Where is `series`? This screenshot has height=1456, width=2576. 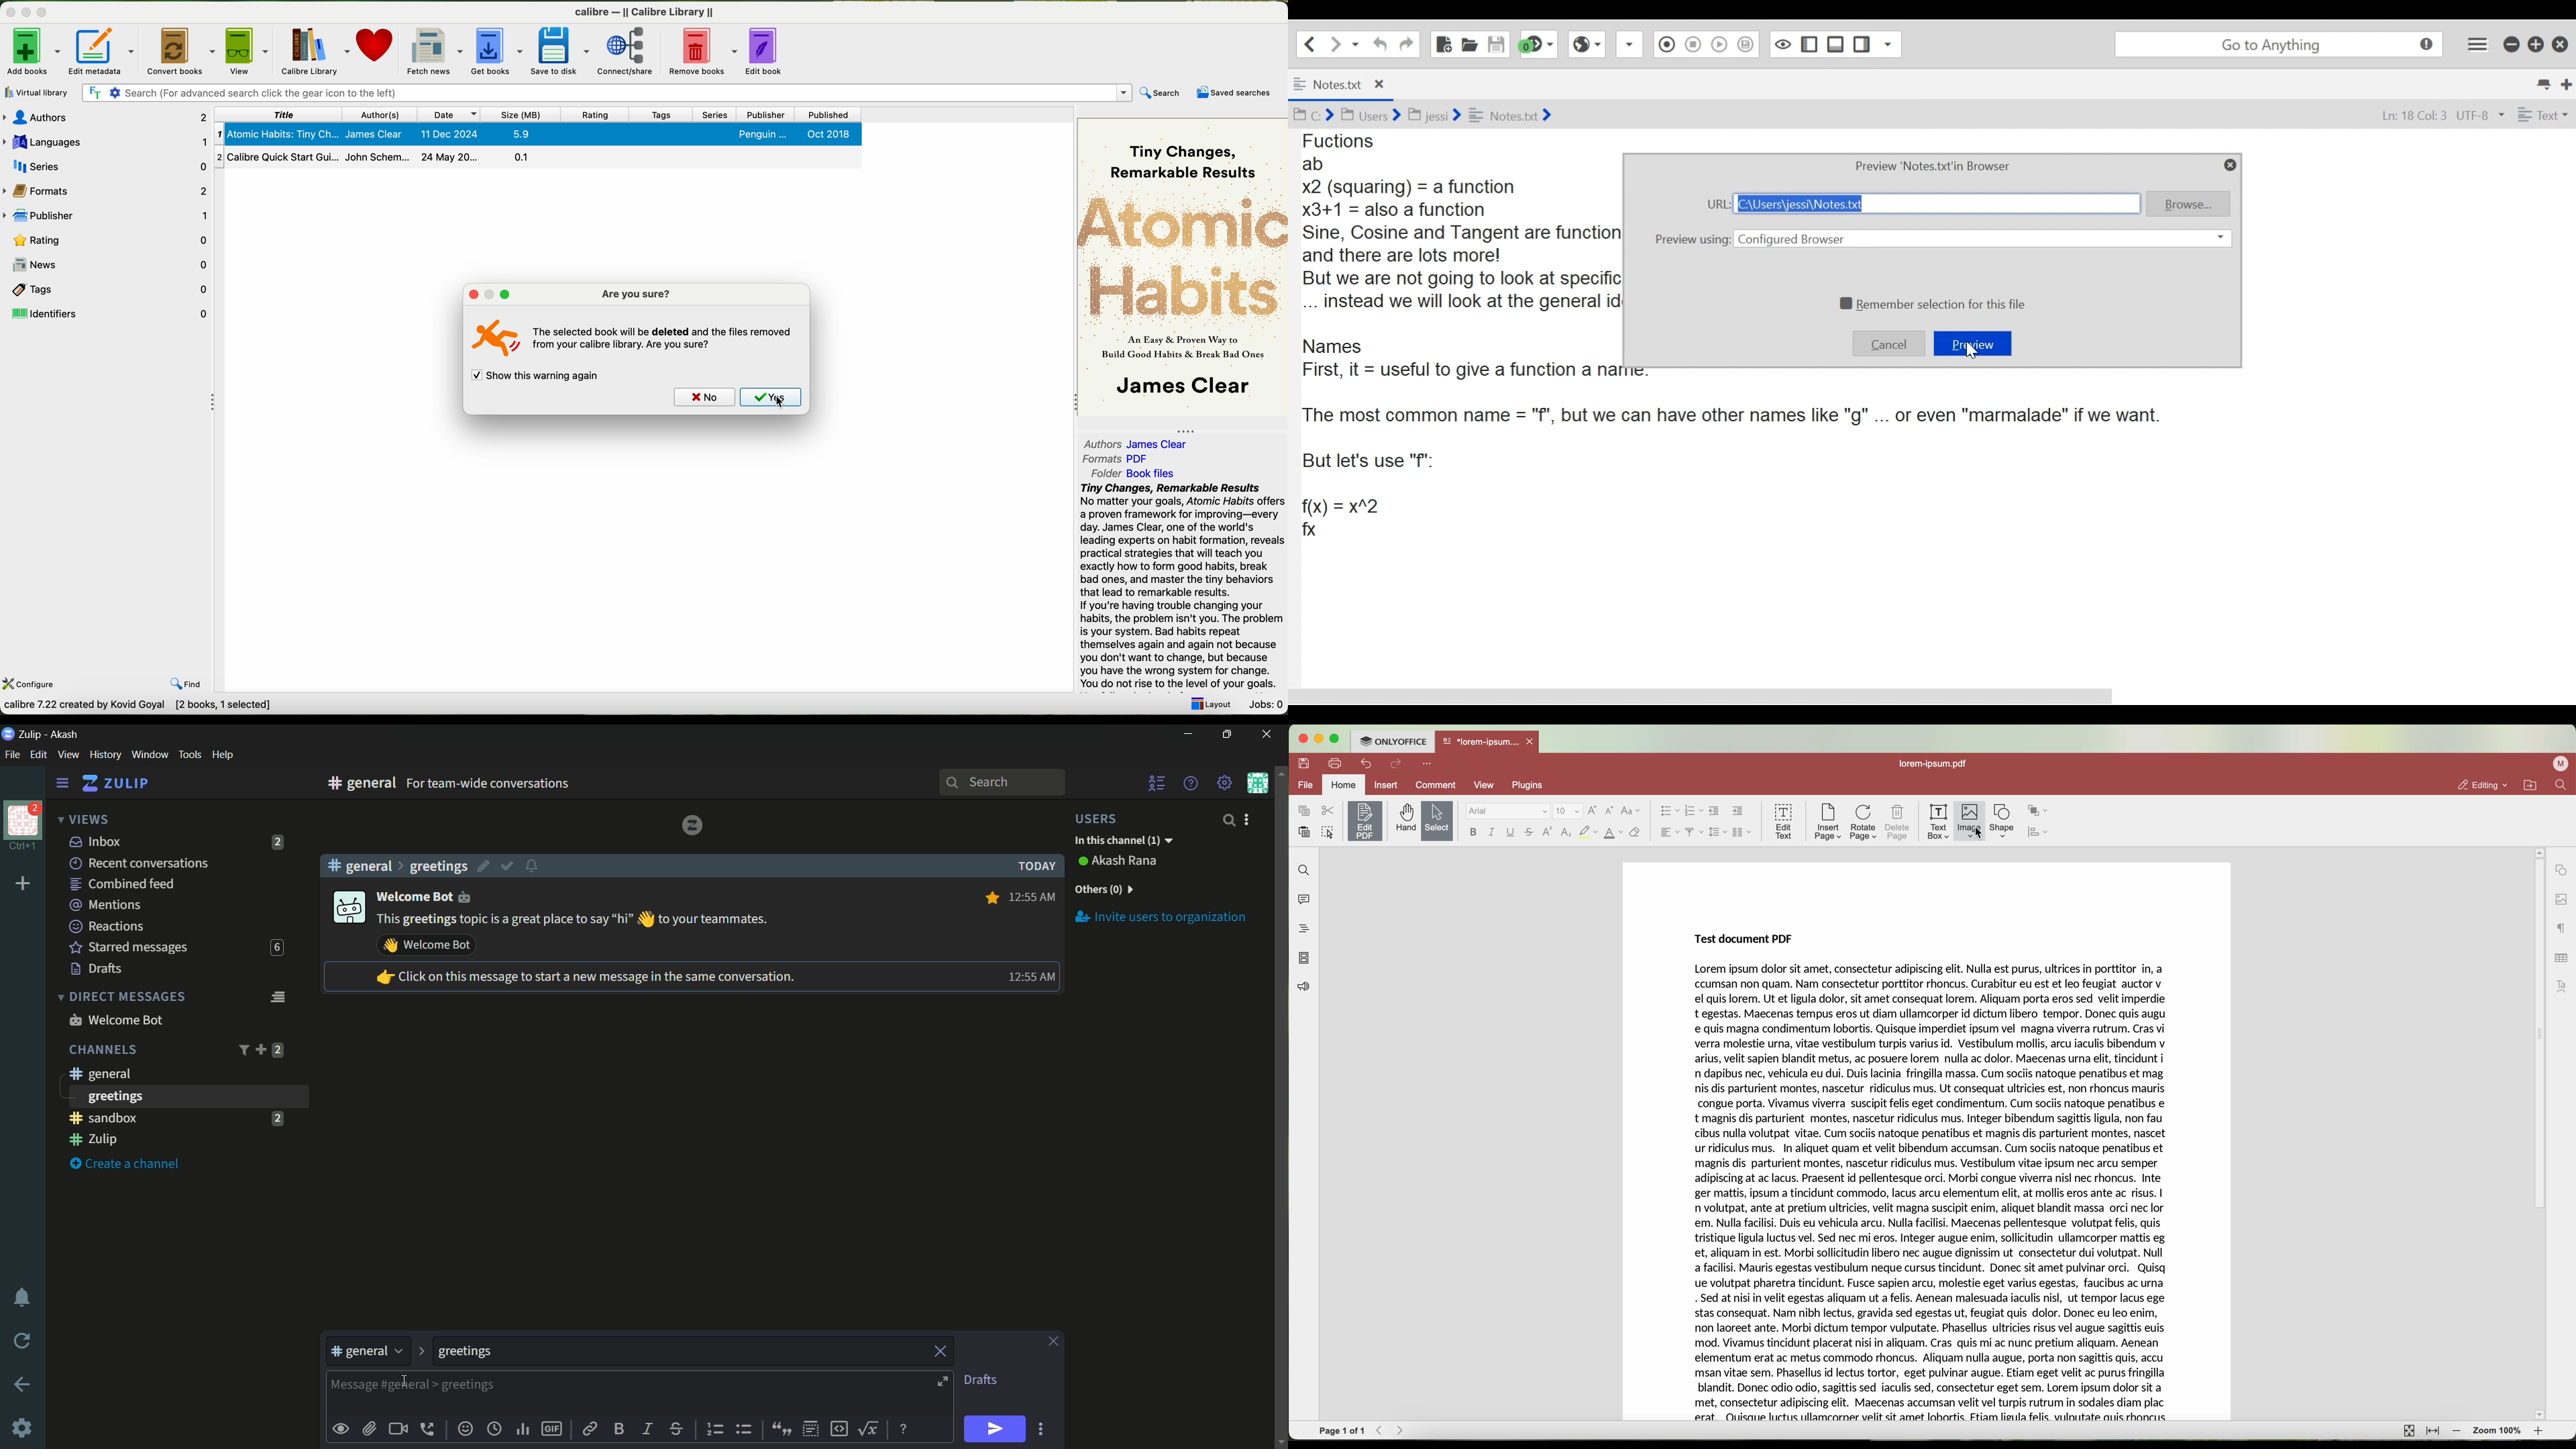
series is located at coordinates (715, 115).